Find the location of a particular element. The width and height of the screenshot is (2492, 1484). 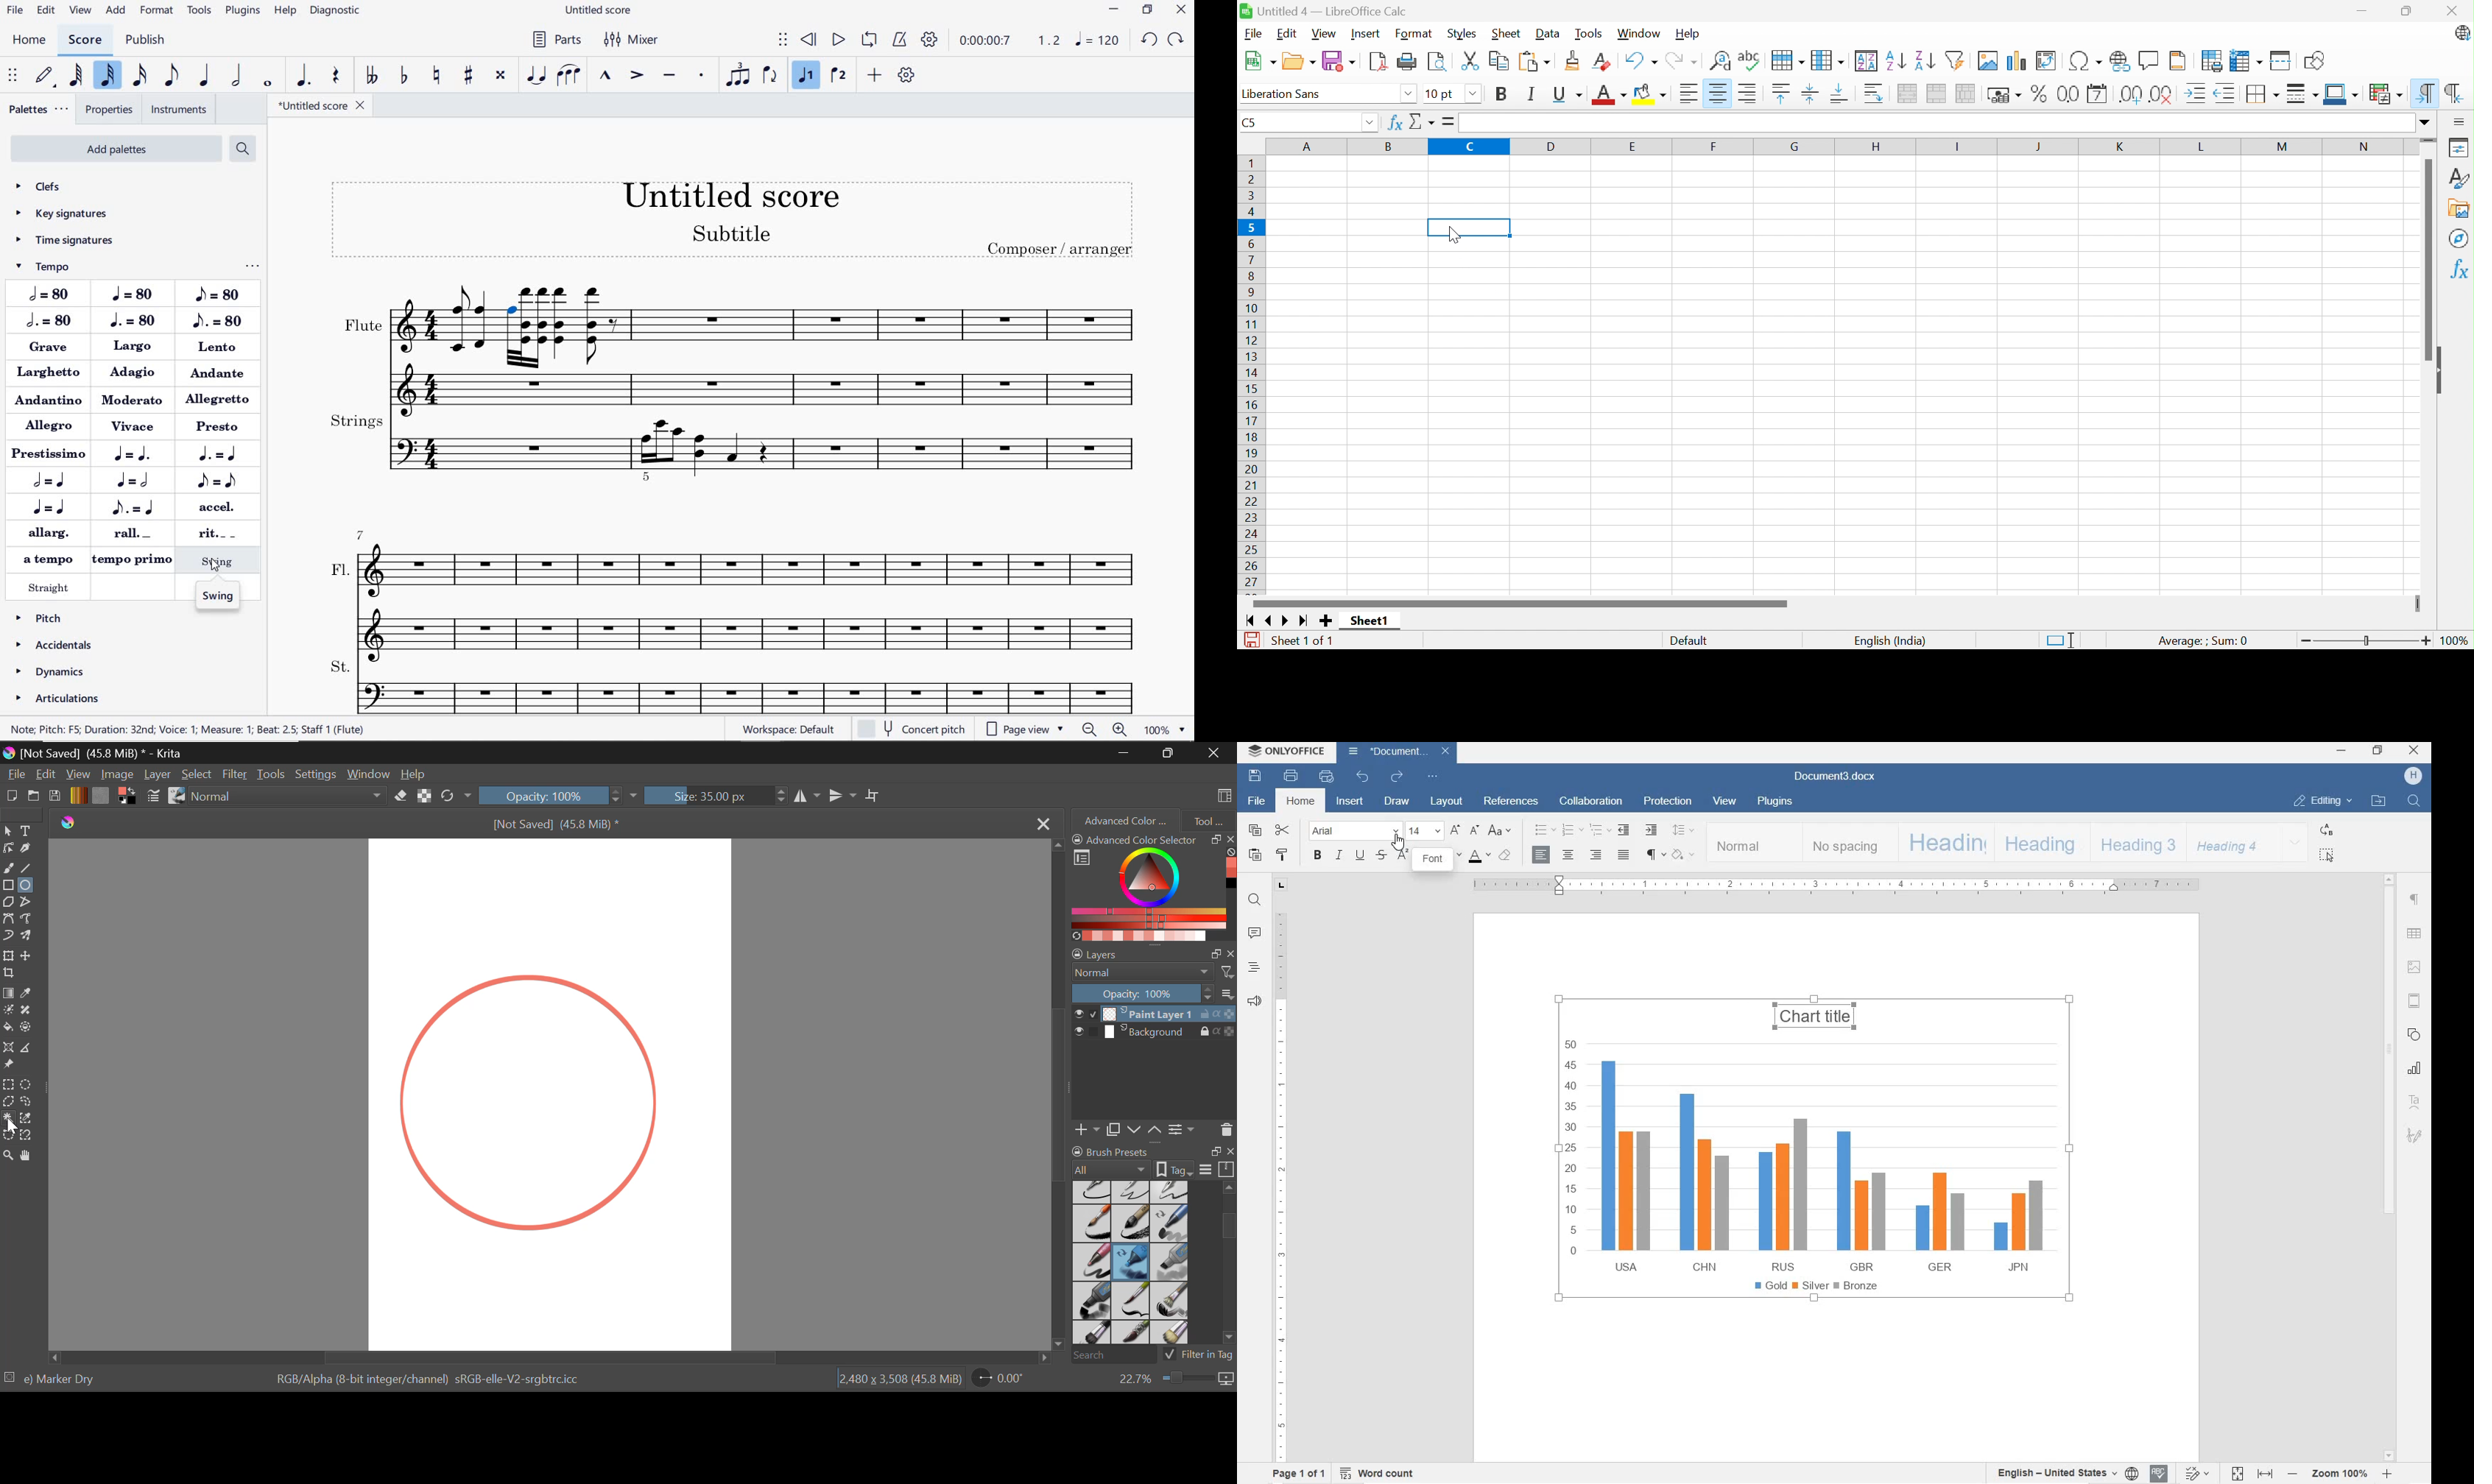

LARGO is located at coordinates (133, 348).